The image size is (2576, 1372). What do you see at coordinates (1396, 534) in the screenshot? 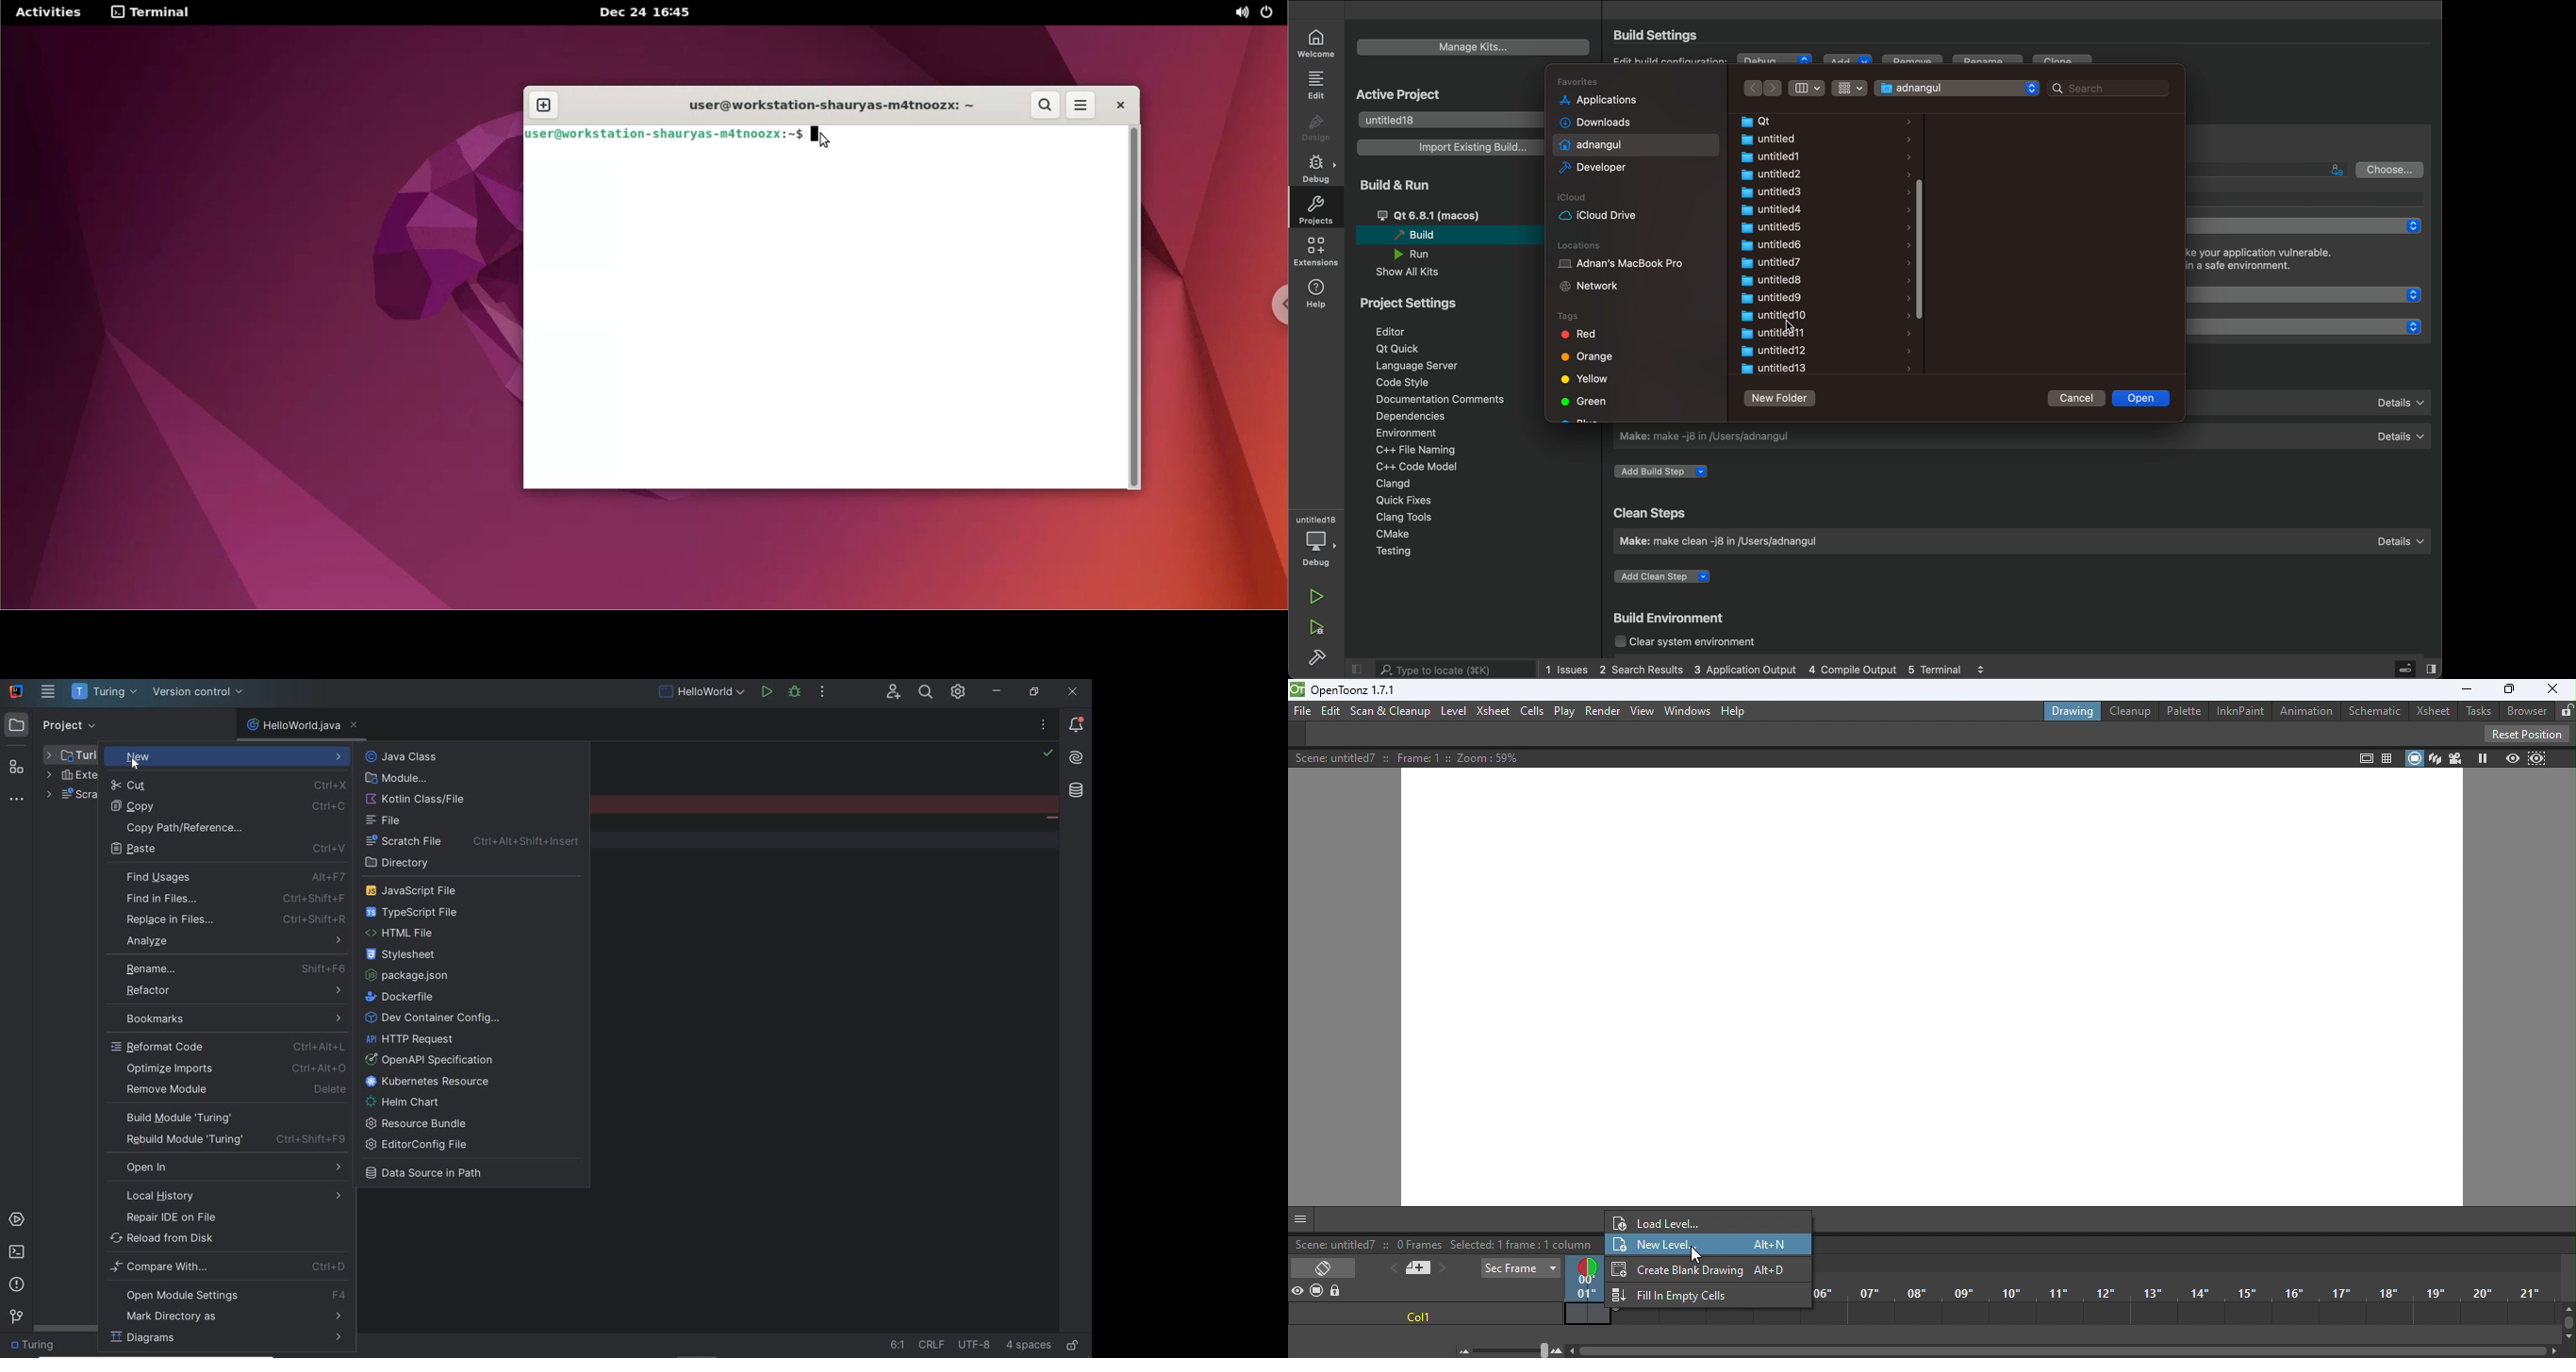
I see `cmake` at bounding box center [1396, 534].